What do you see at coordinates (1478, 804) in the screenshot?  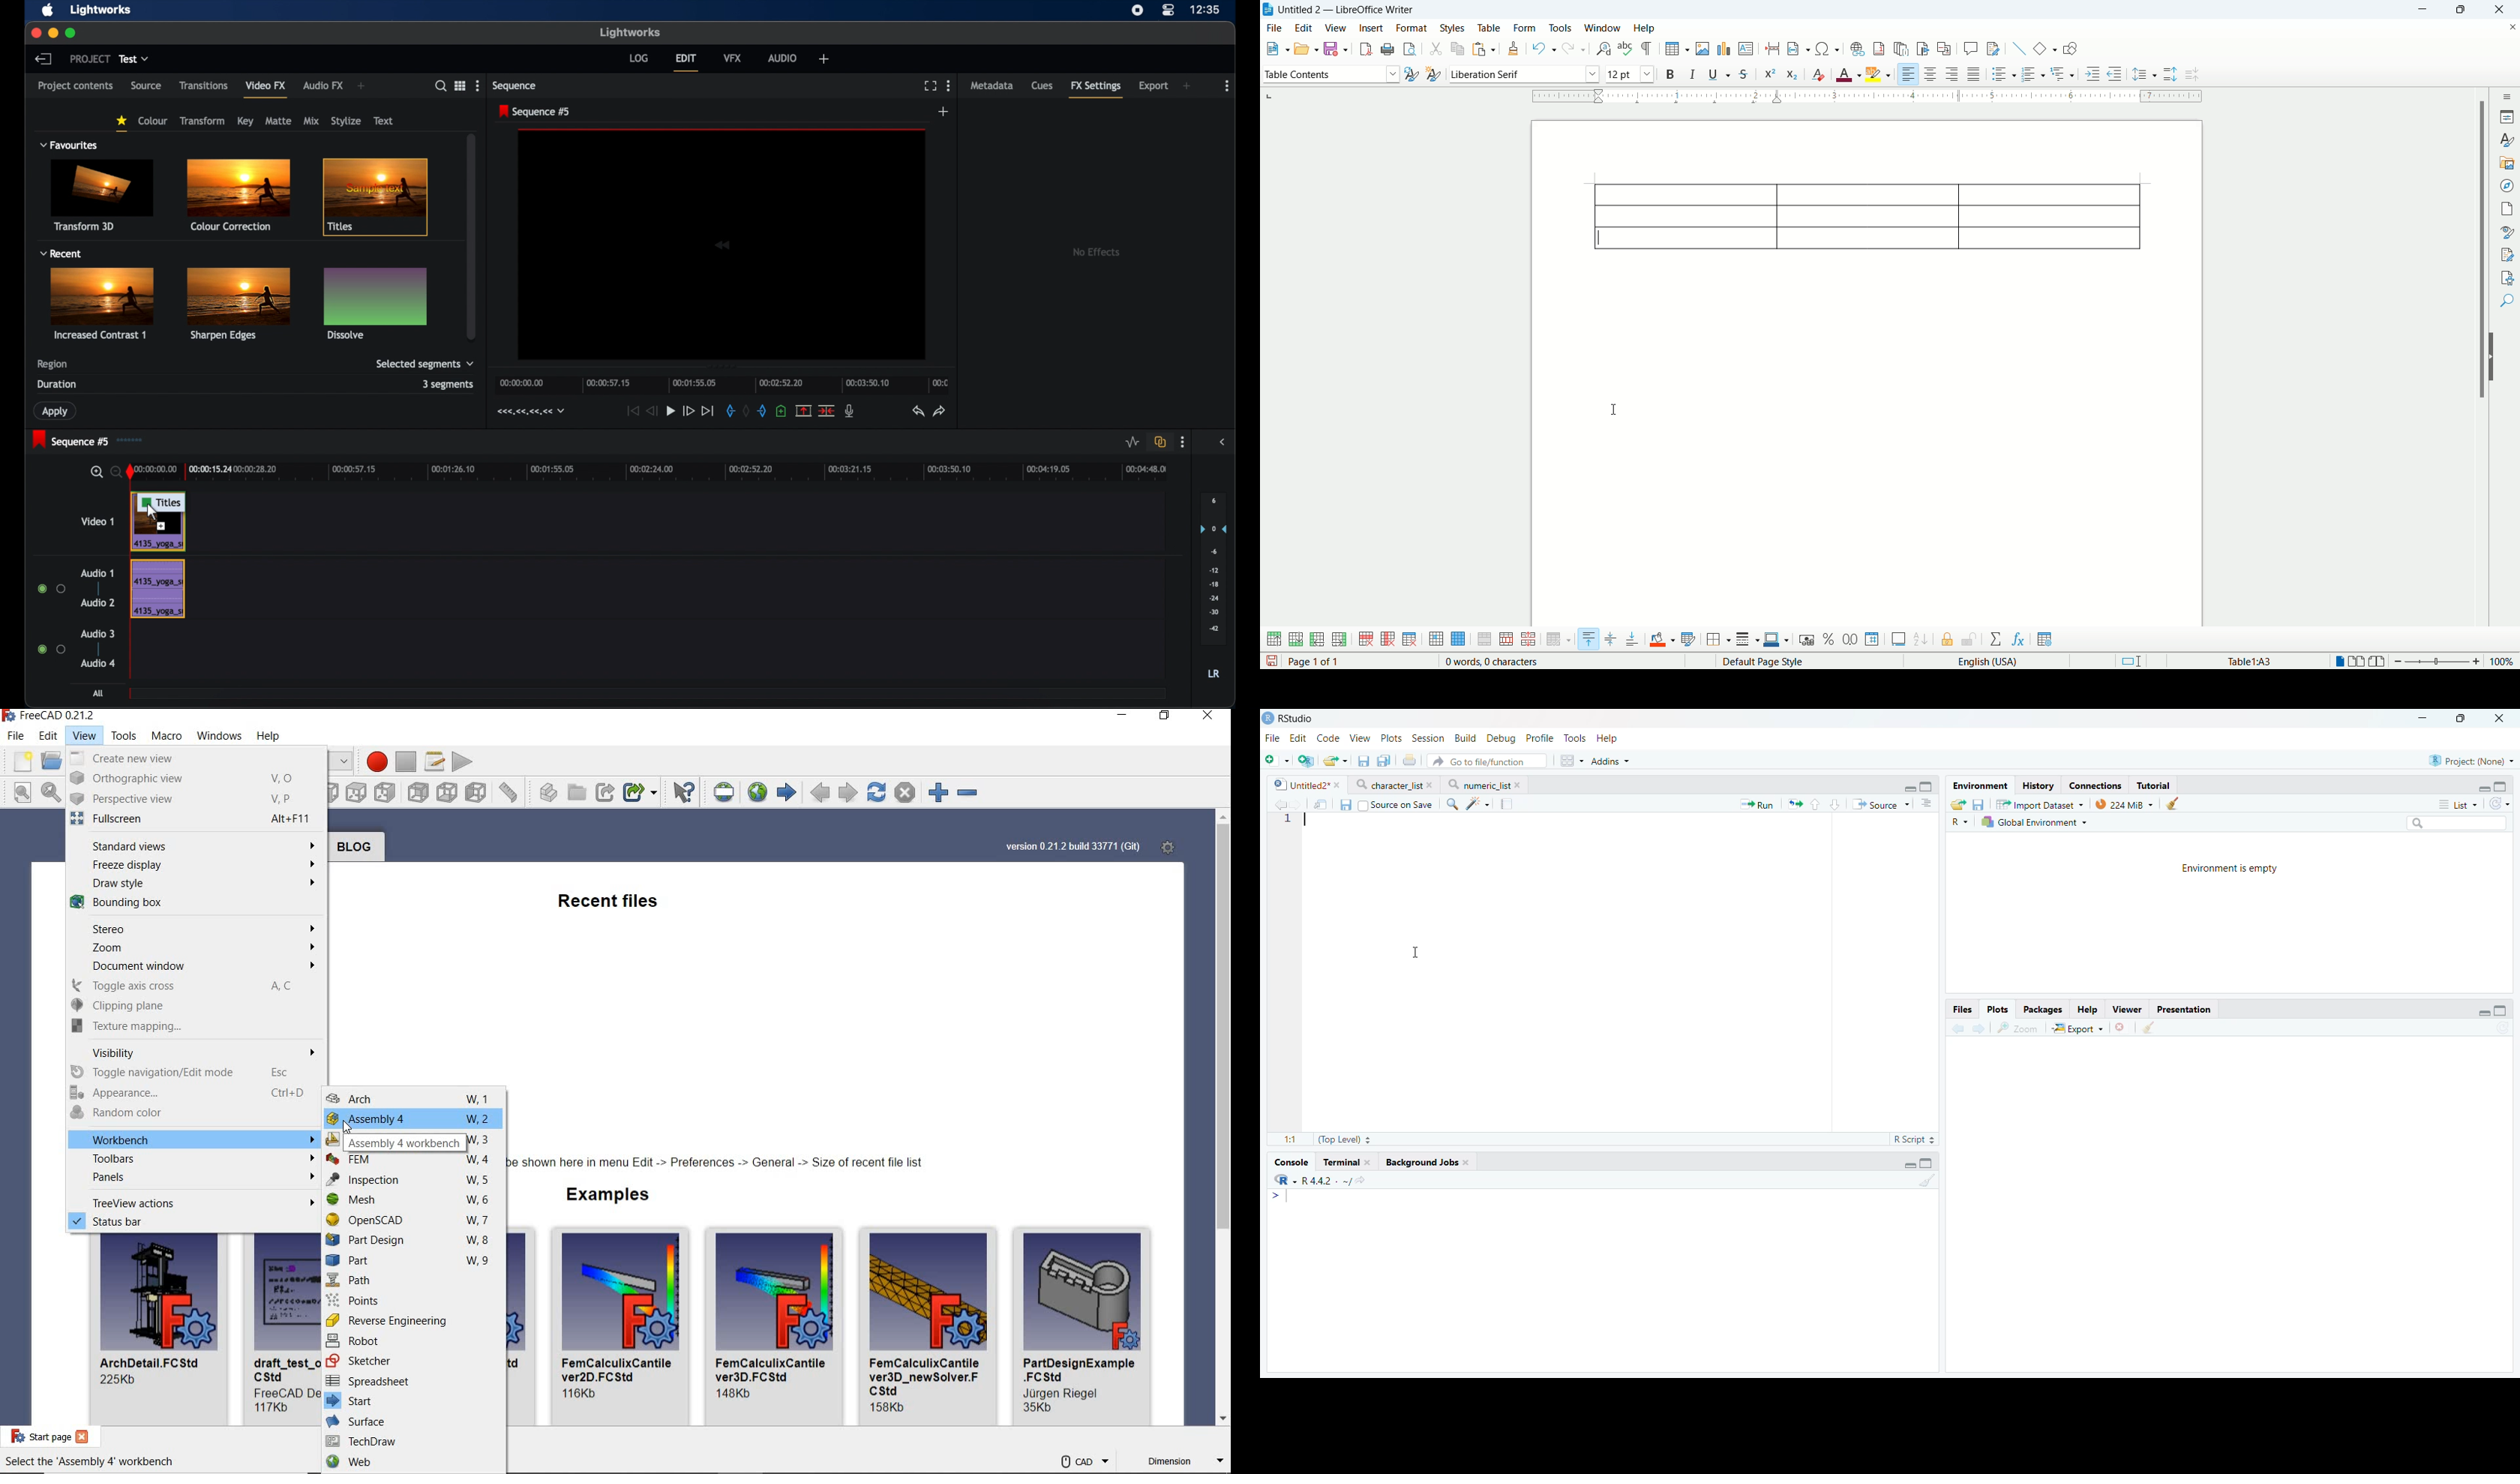 I see `Code tools` at bounding box center [1478, 804].